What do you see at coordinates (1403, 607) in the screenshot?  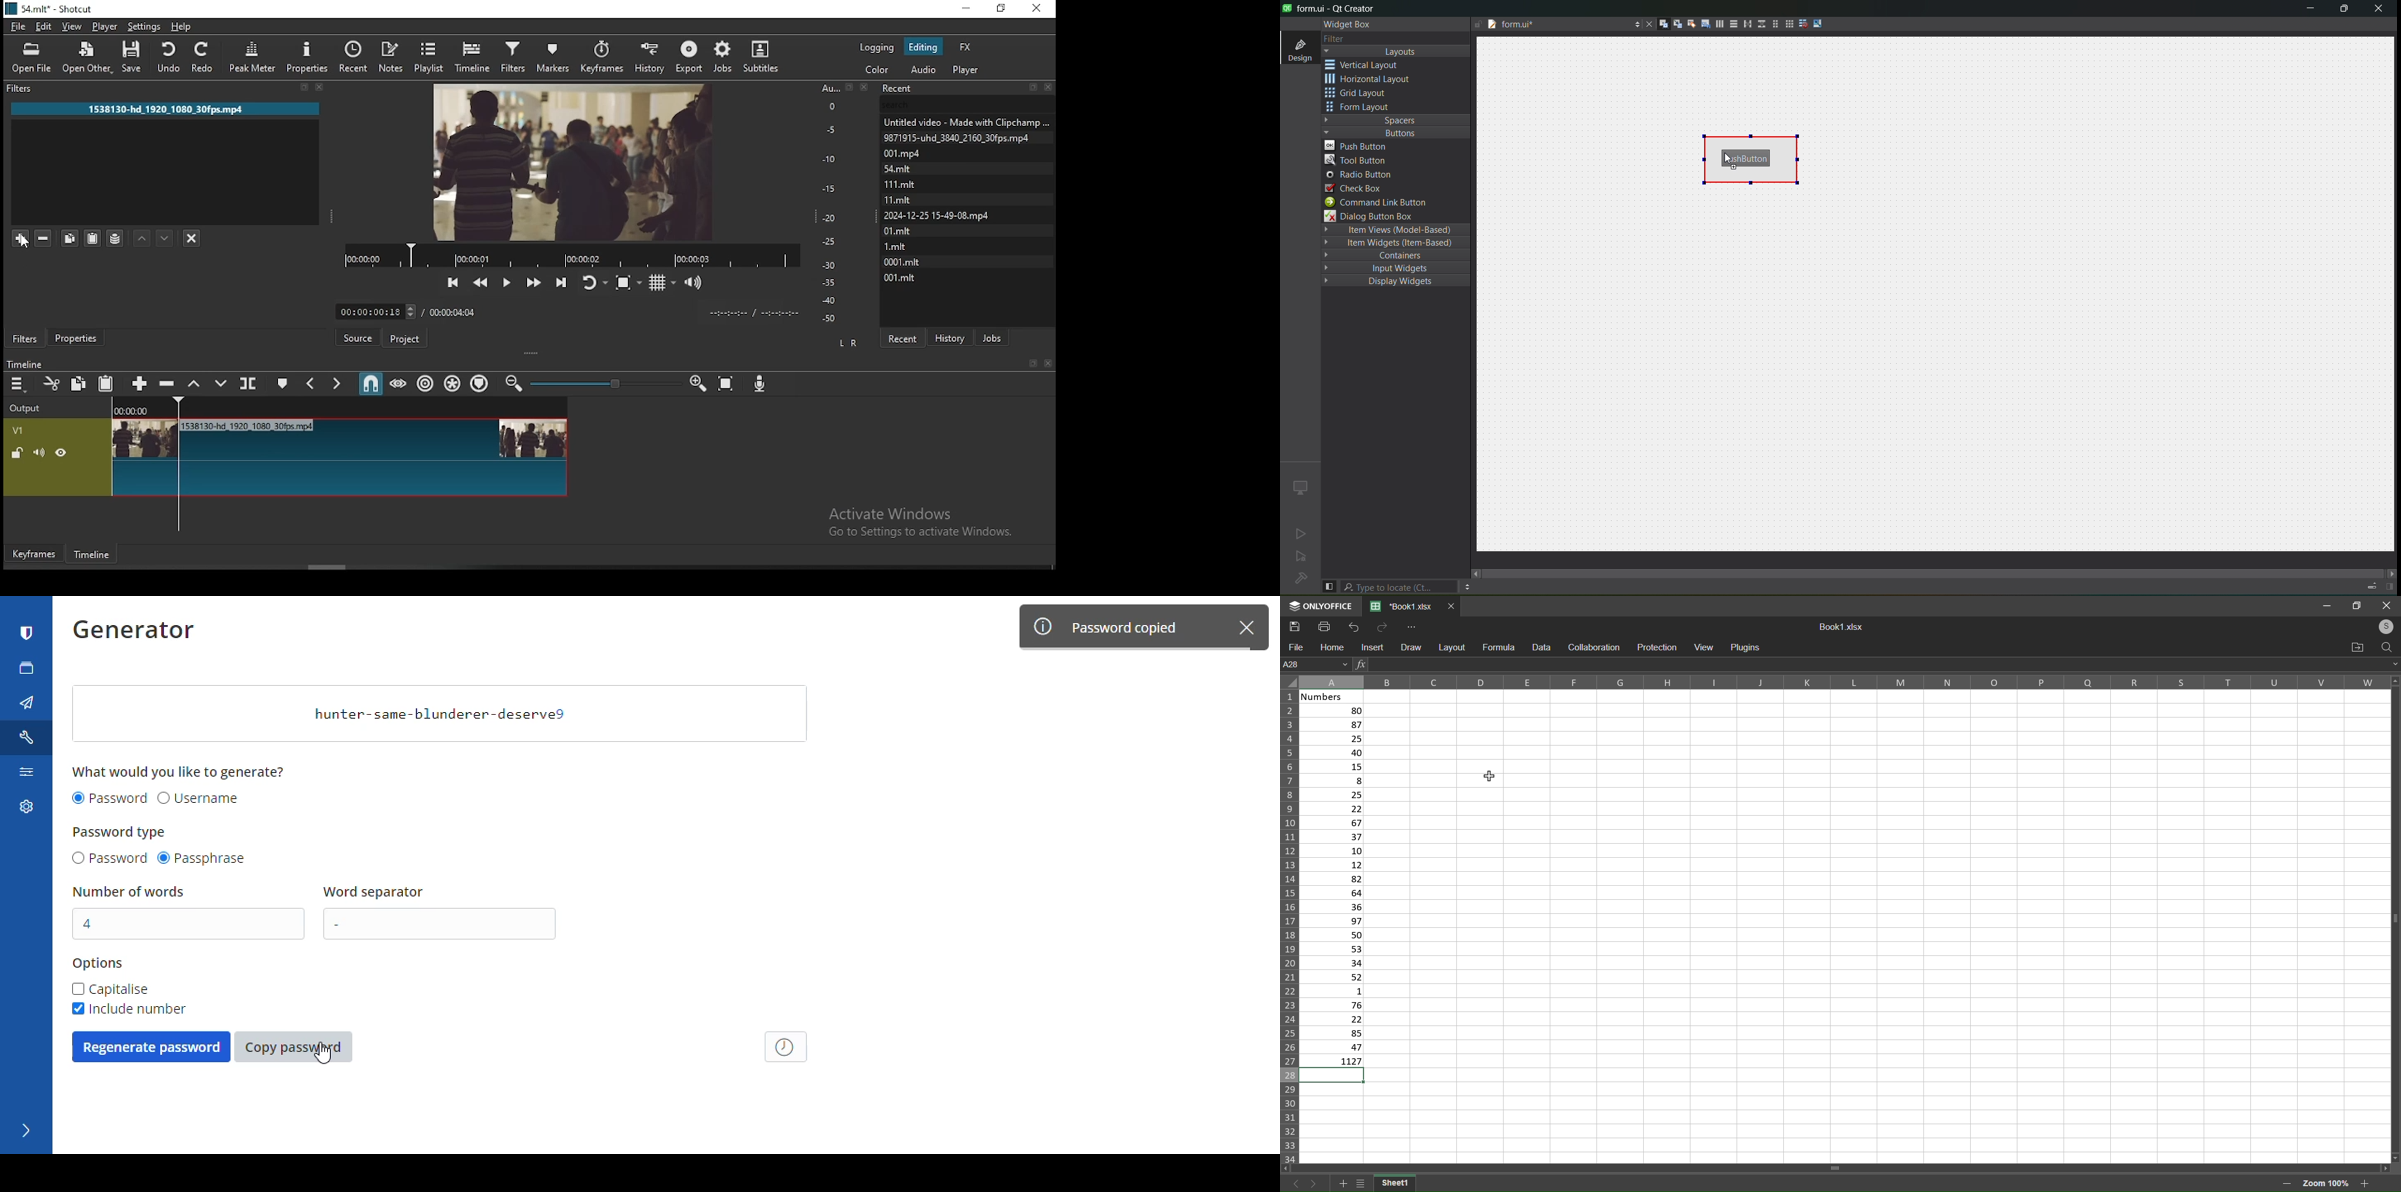 I see `*Book1.xlsx` at bounding box center [1403, 607].